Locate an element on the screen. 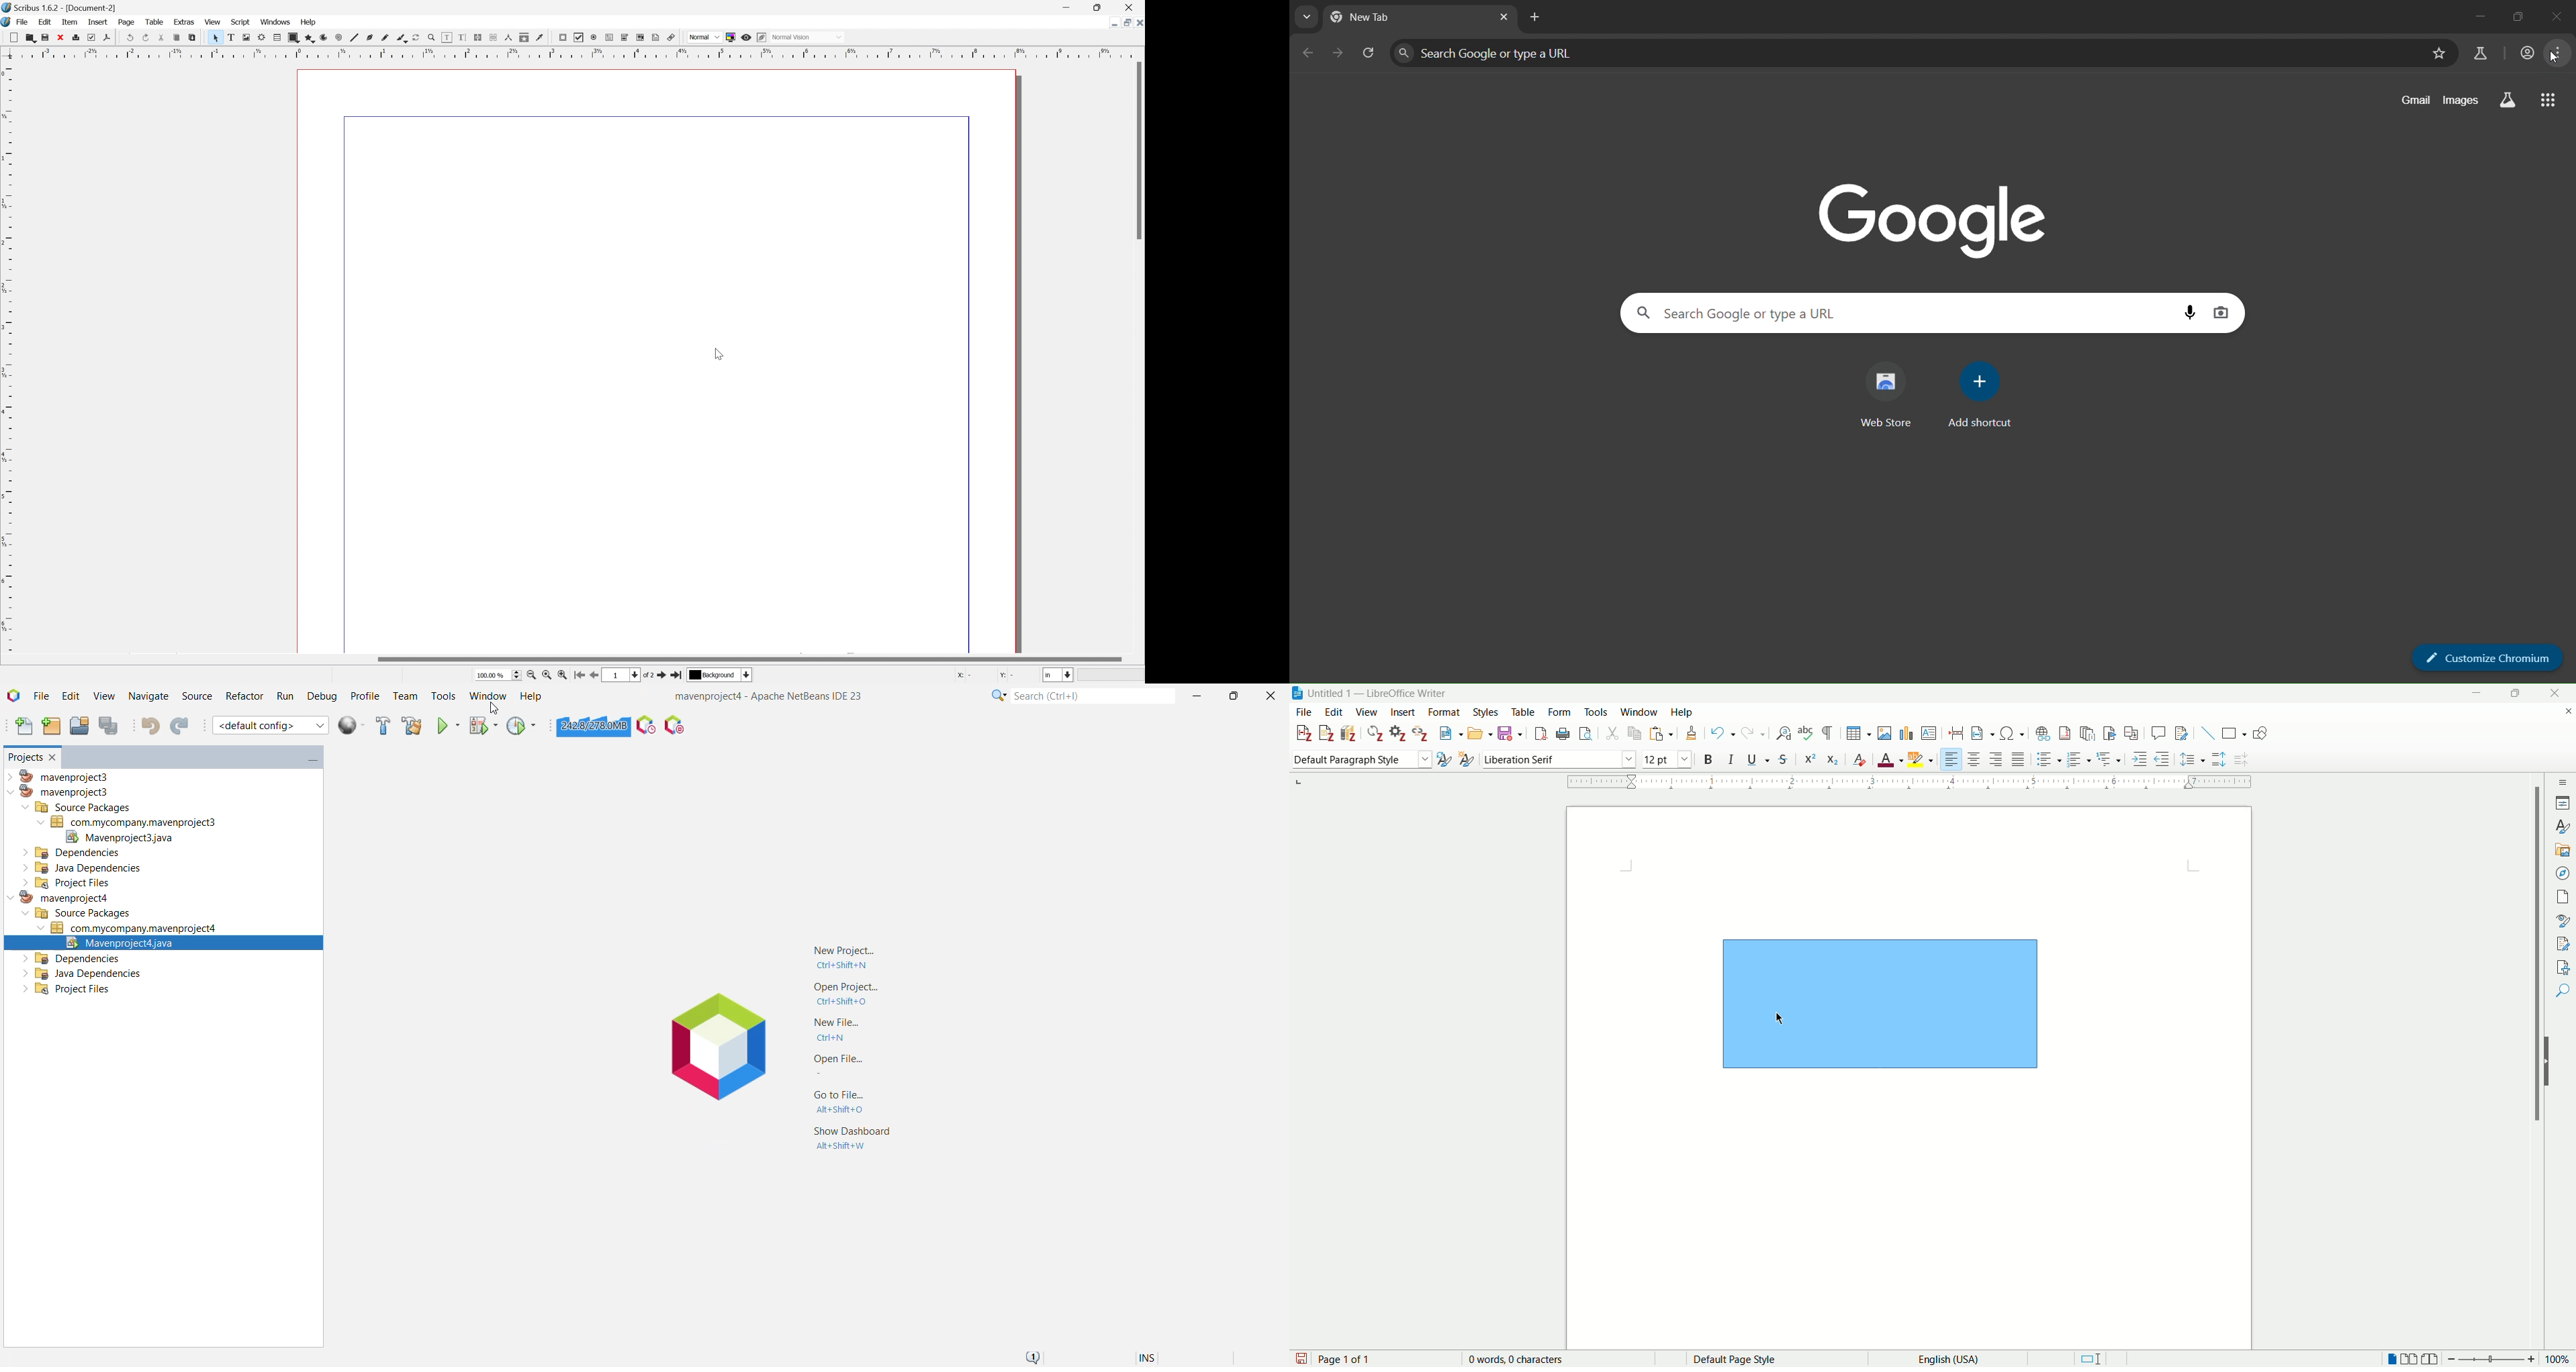 The height and width of the screenshot is (1372, 2576). right align is located at coordinates (1996, 759).